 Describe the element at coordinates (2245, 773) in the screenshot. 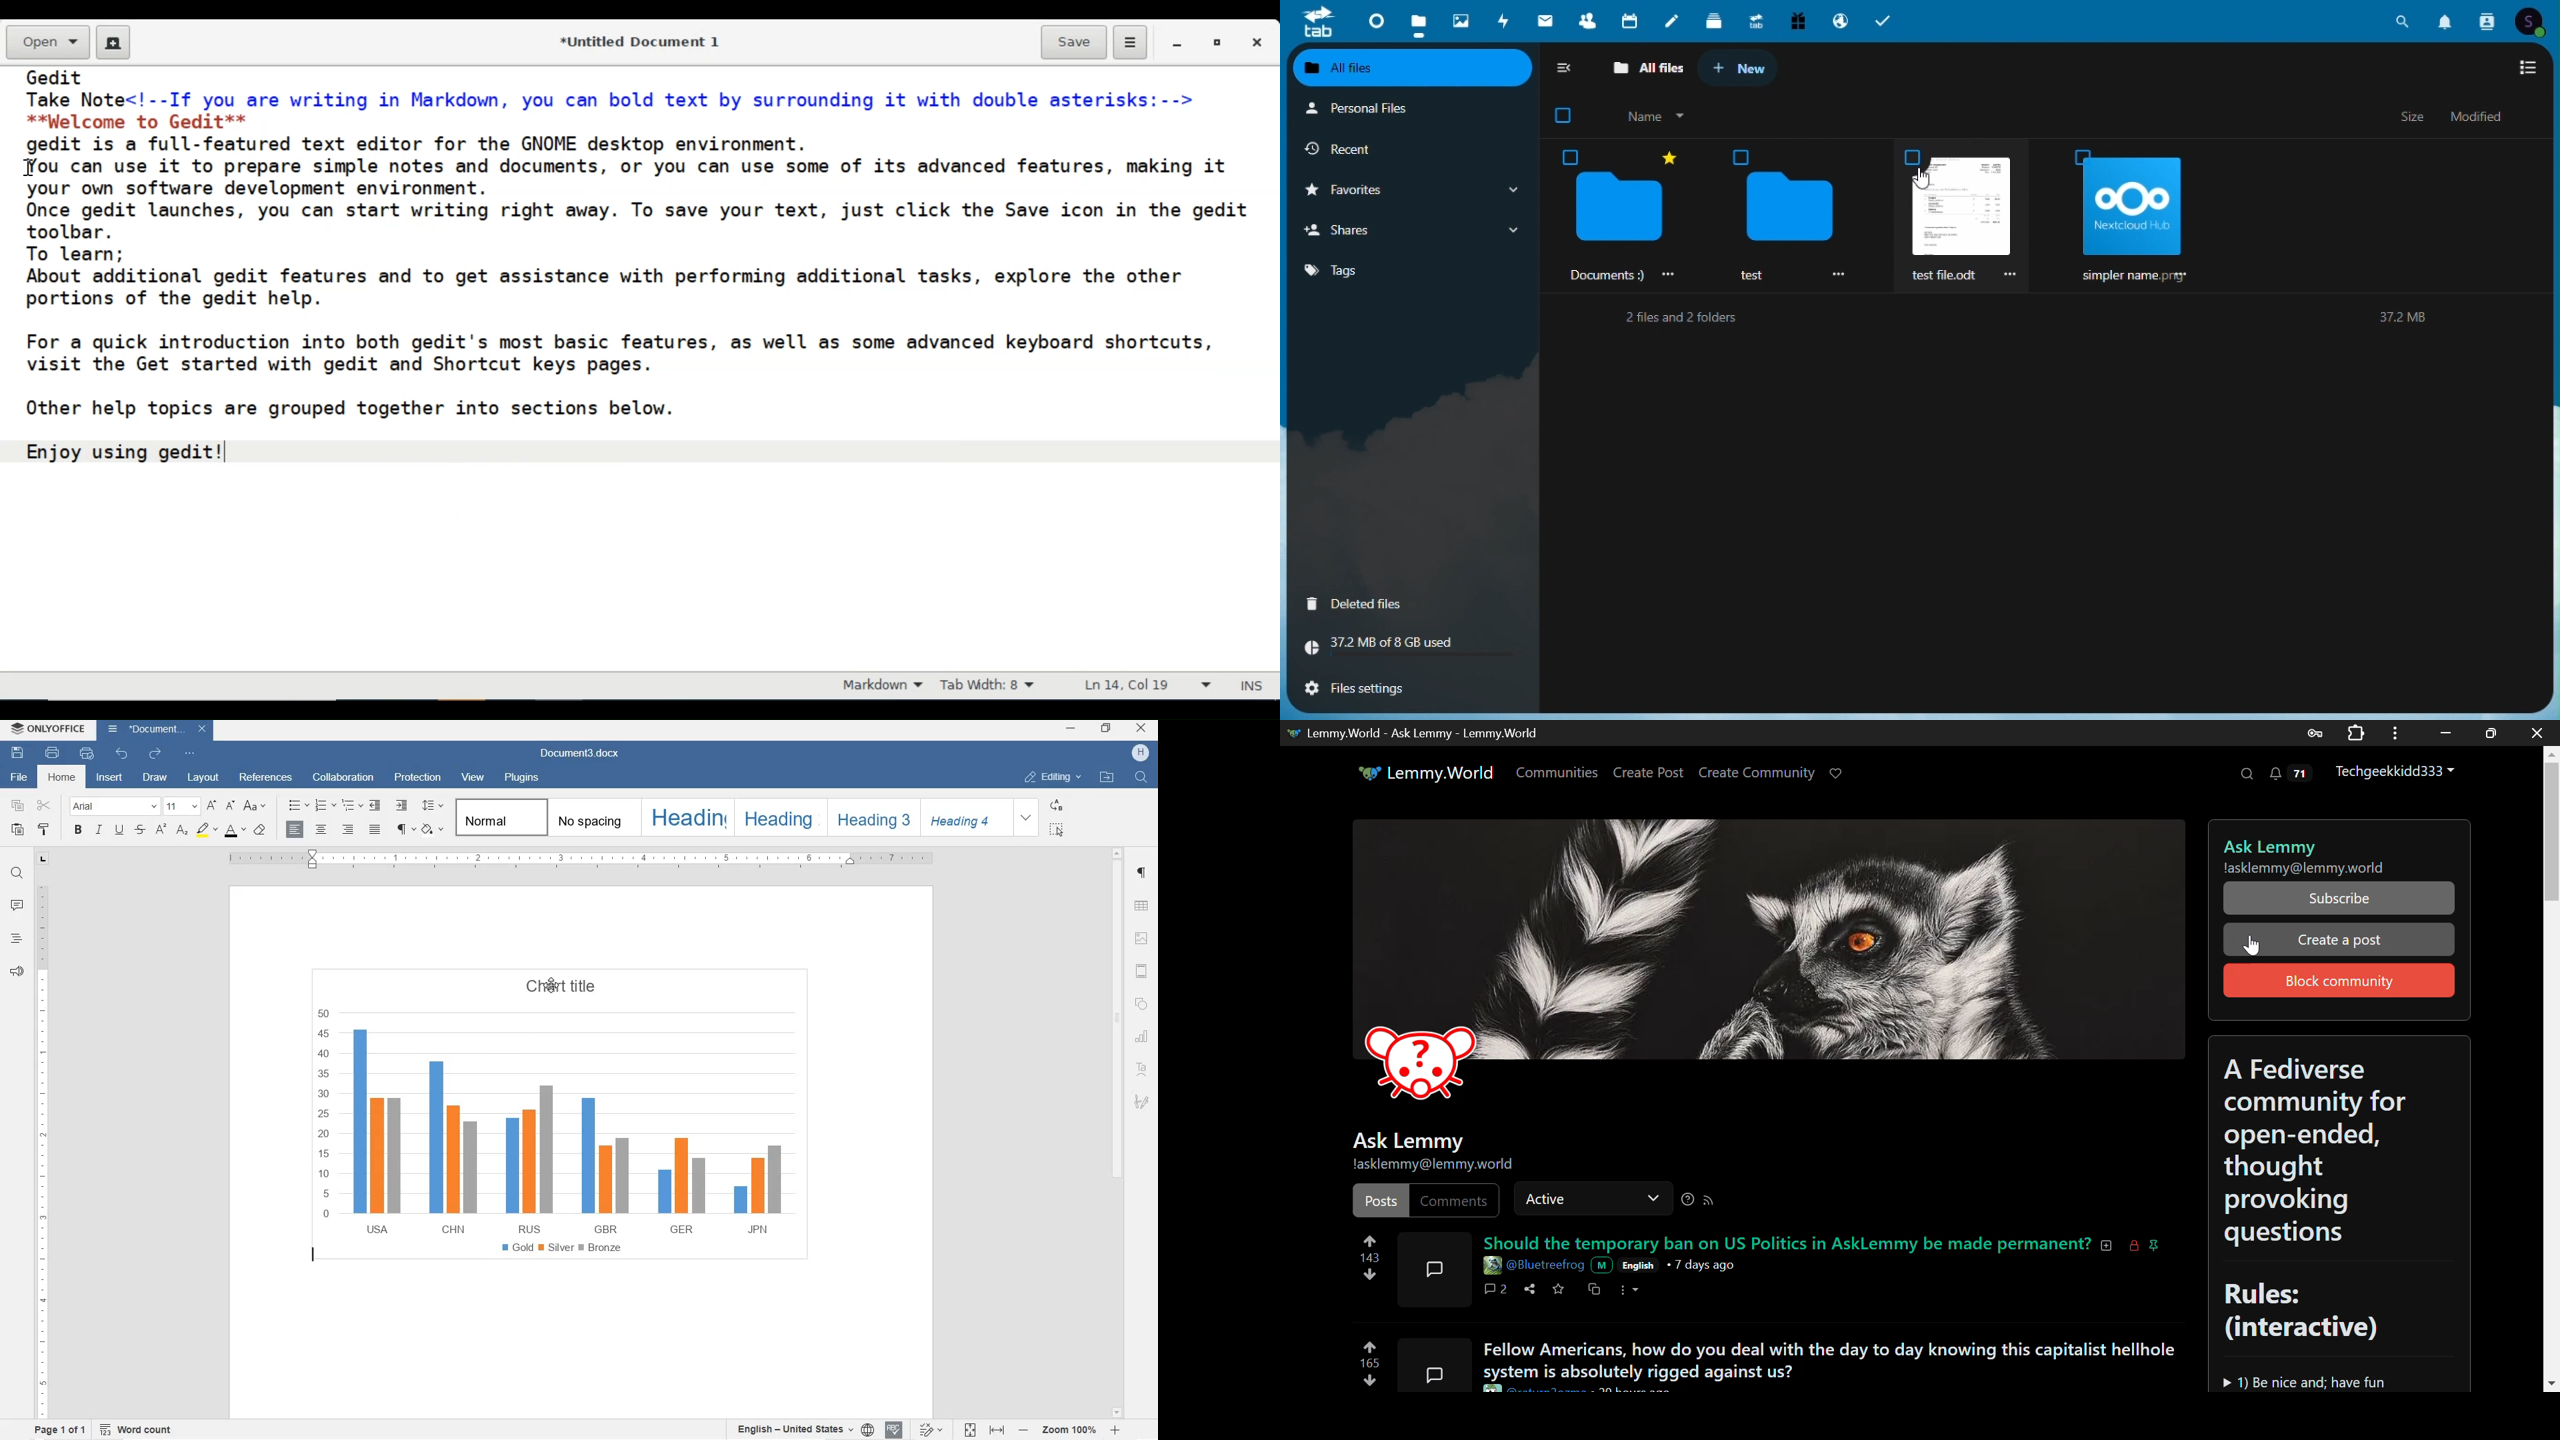

I see `Search` at that location.